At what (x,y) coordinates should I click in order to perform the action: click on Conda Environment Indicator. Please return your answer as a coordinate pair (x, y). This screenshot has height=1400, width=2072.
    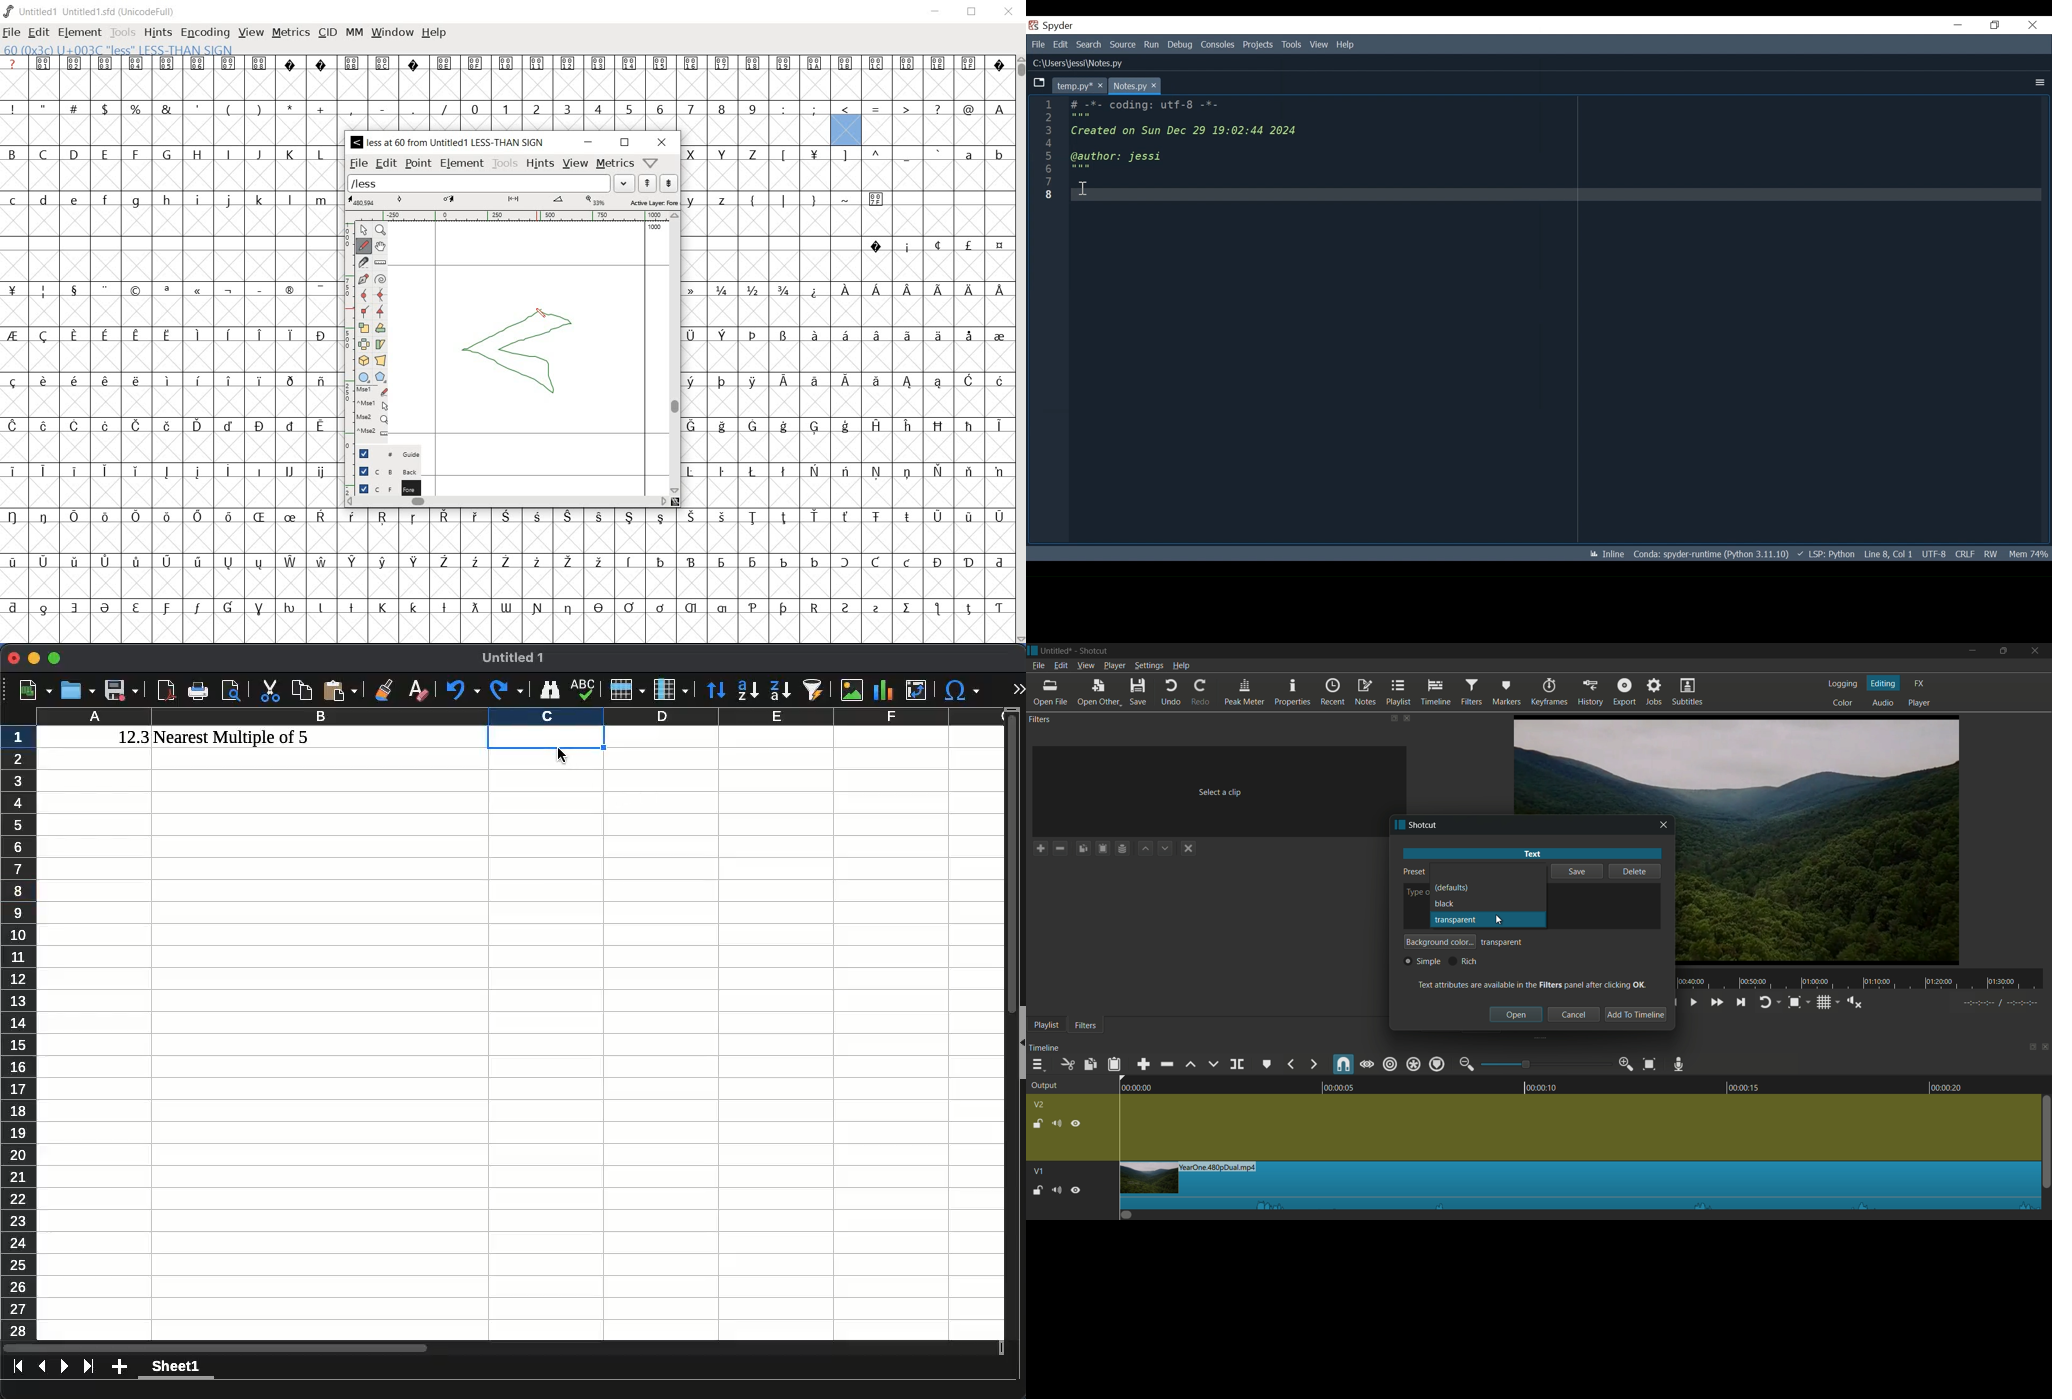
    Looking at the image, I should click on (1709, 554).